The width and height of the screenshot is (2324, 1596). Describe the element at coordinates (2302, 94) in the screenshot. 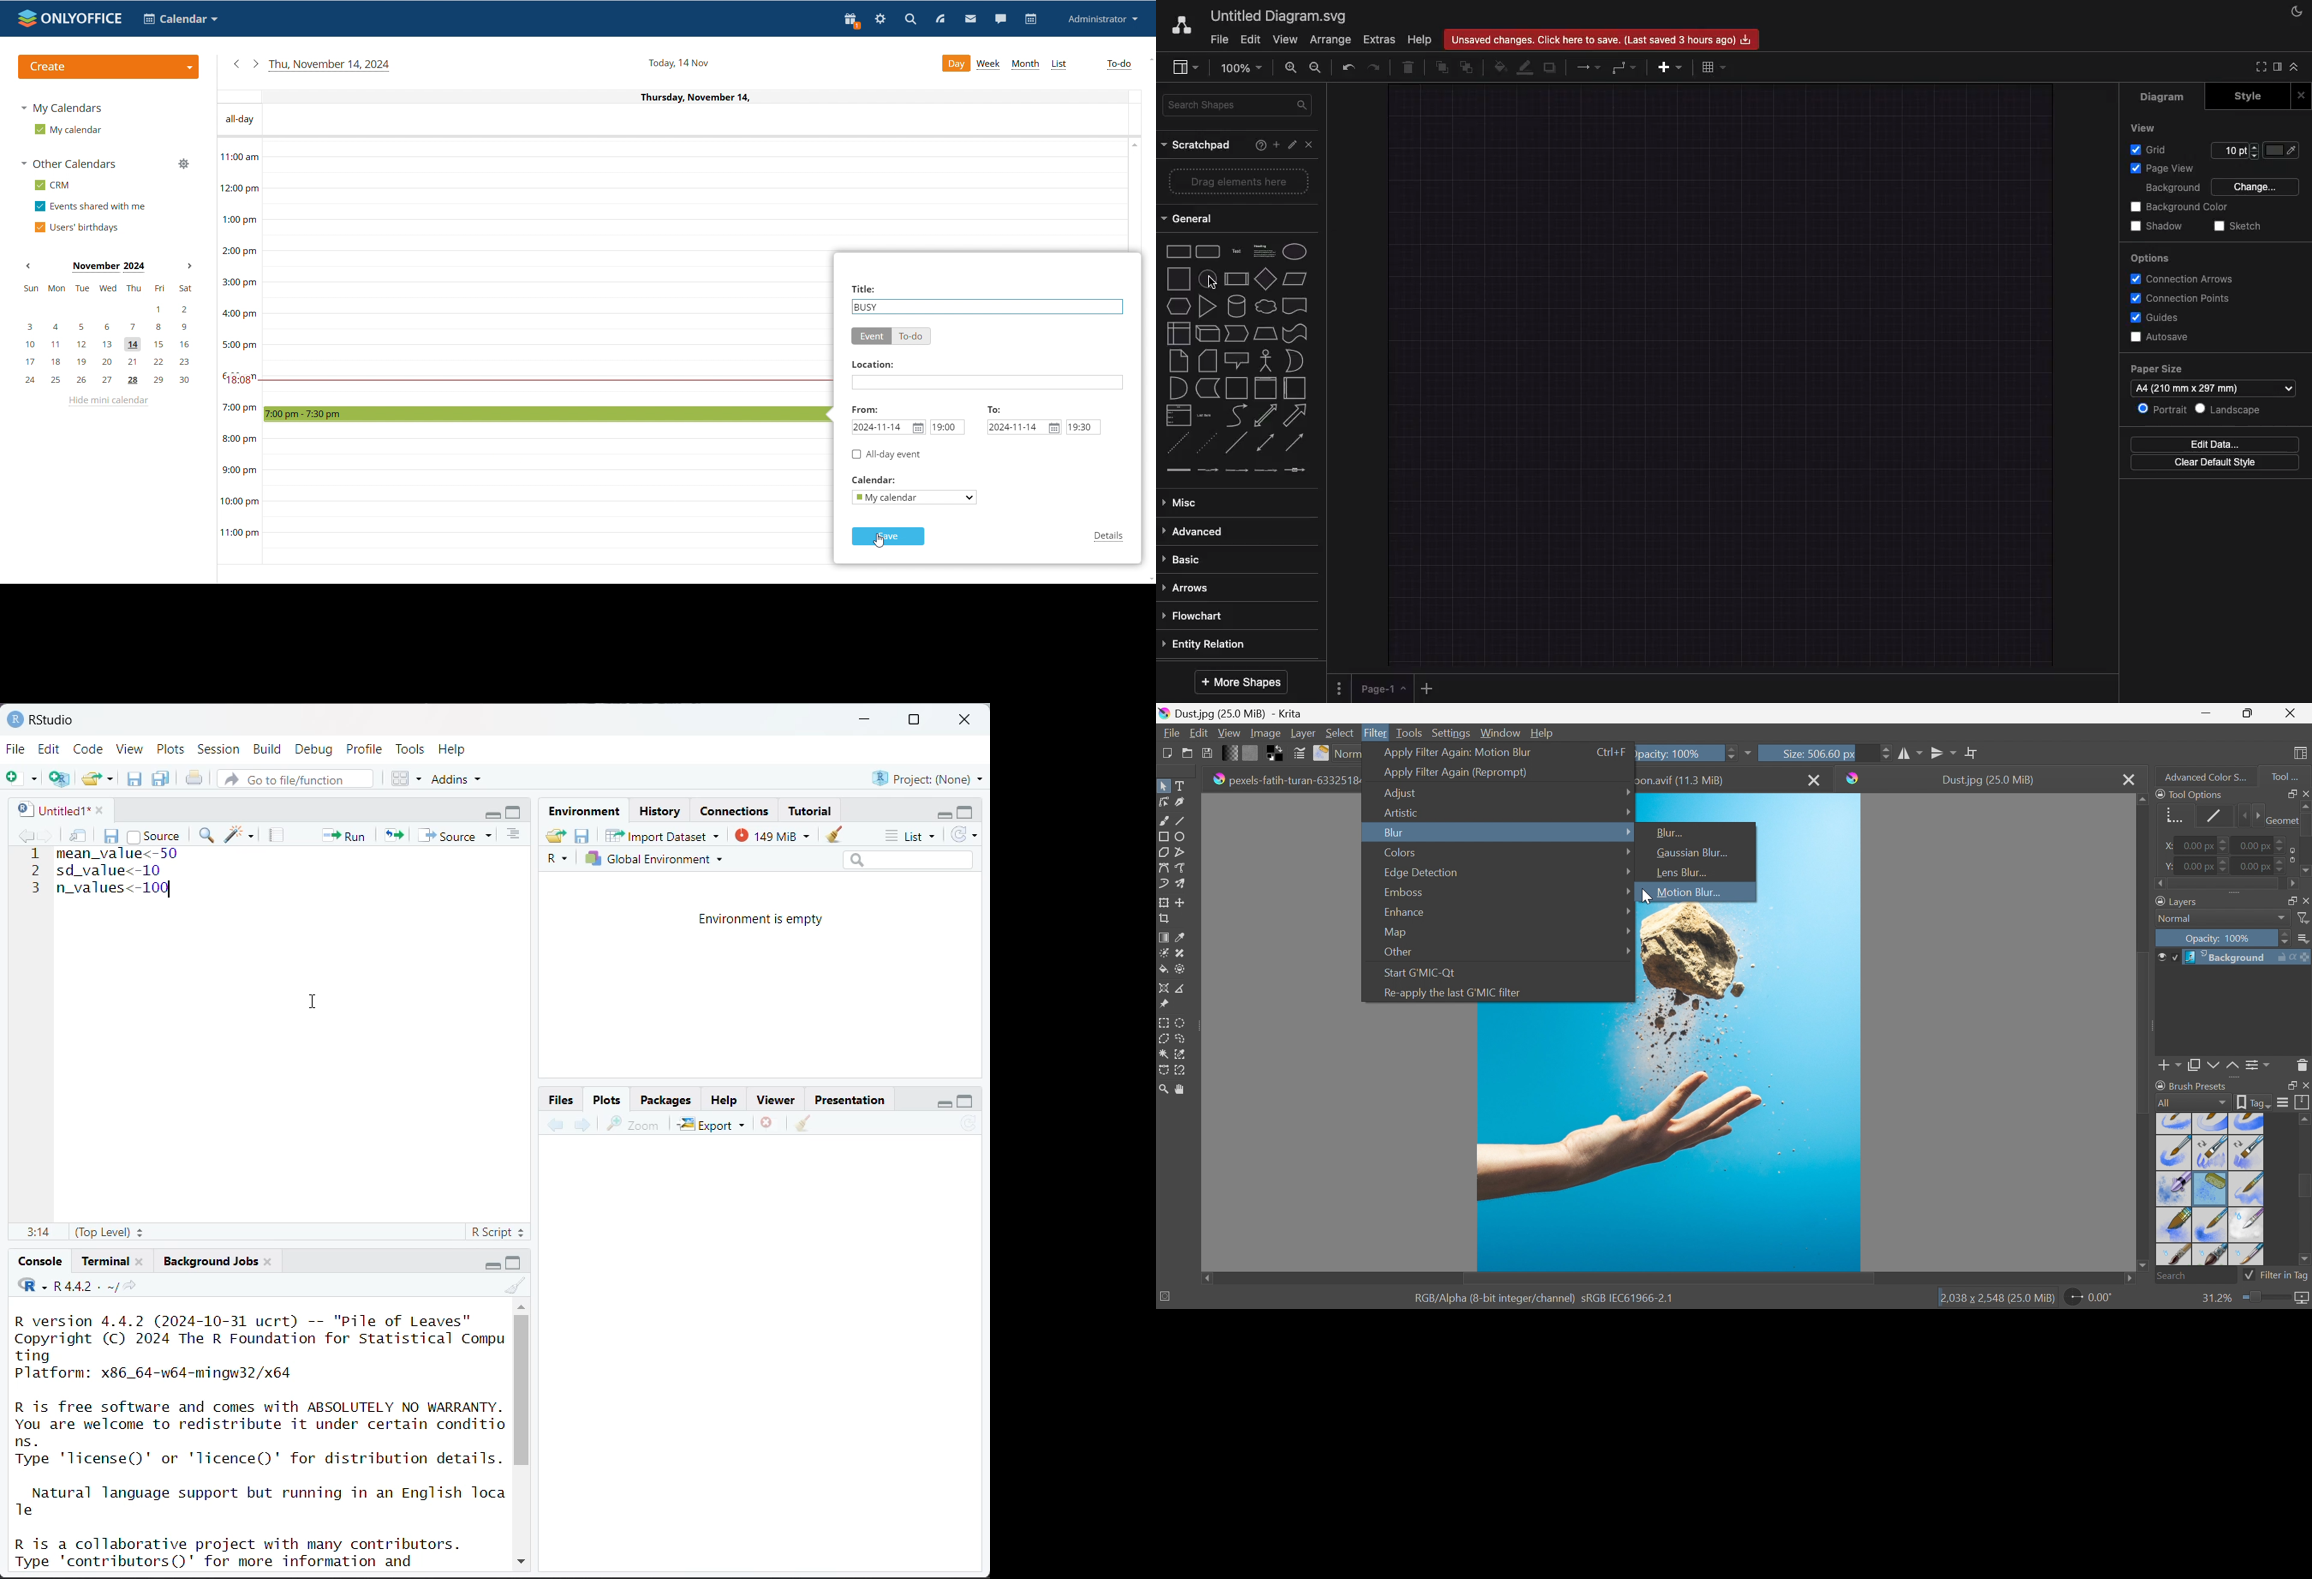

I see `Close` at that location.